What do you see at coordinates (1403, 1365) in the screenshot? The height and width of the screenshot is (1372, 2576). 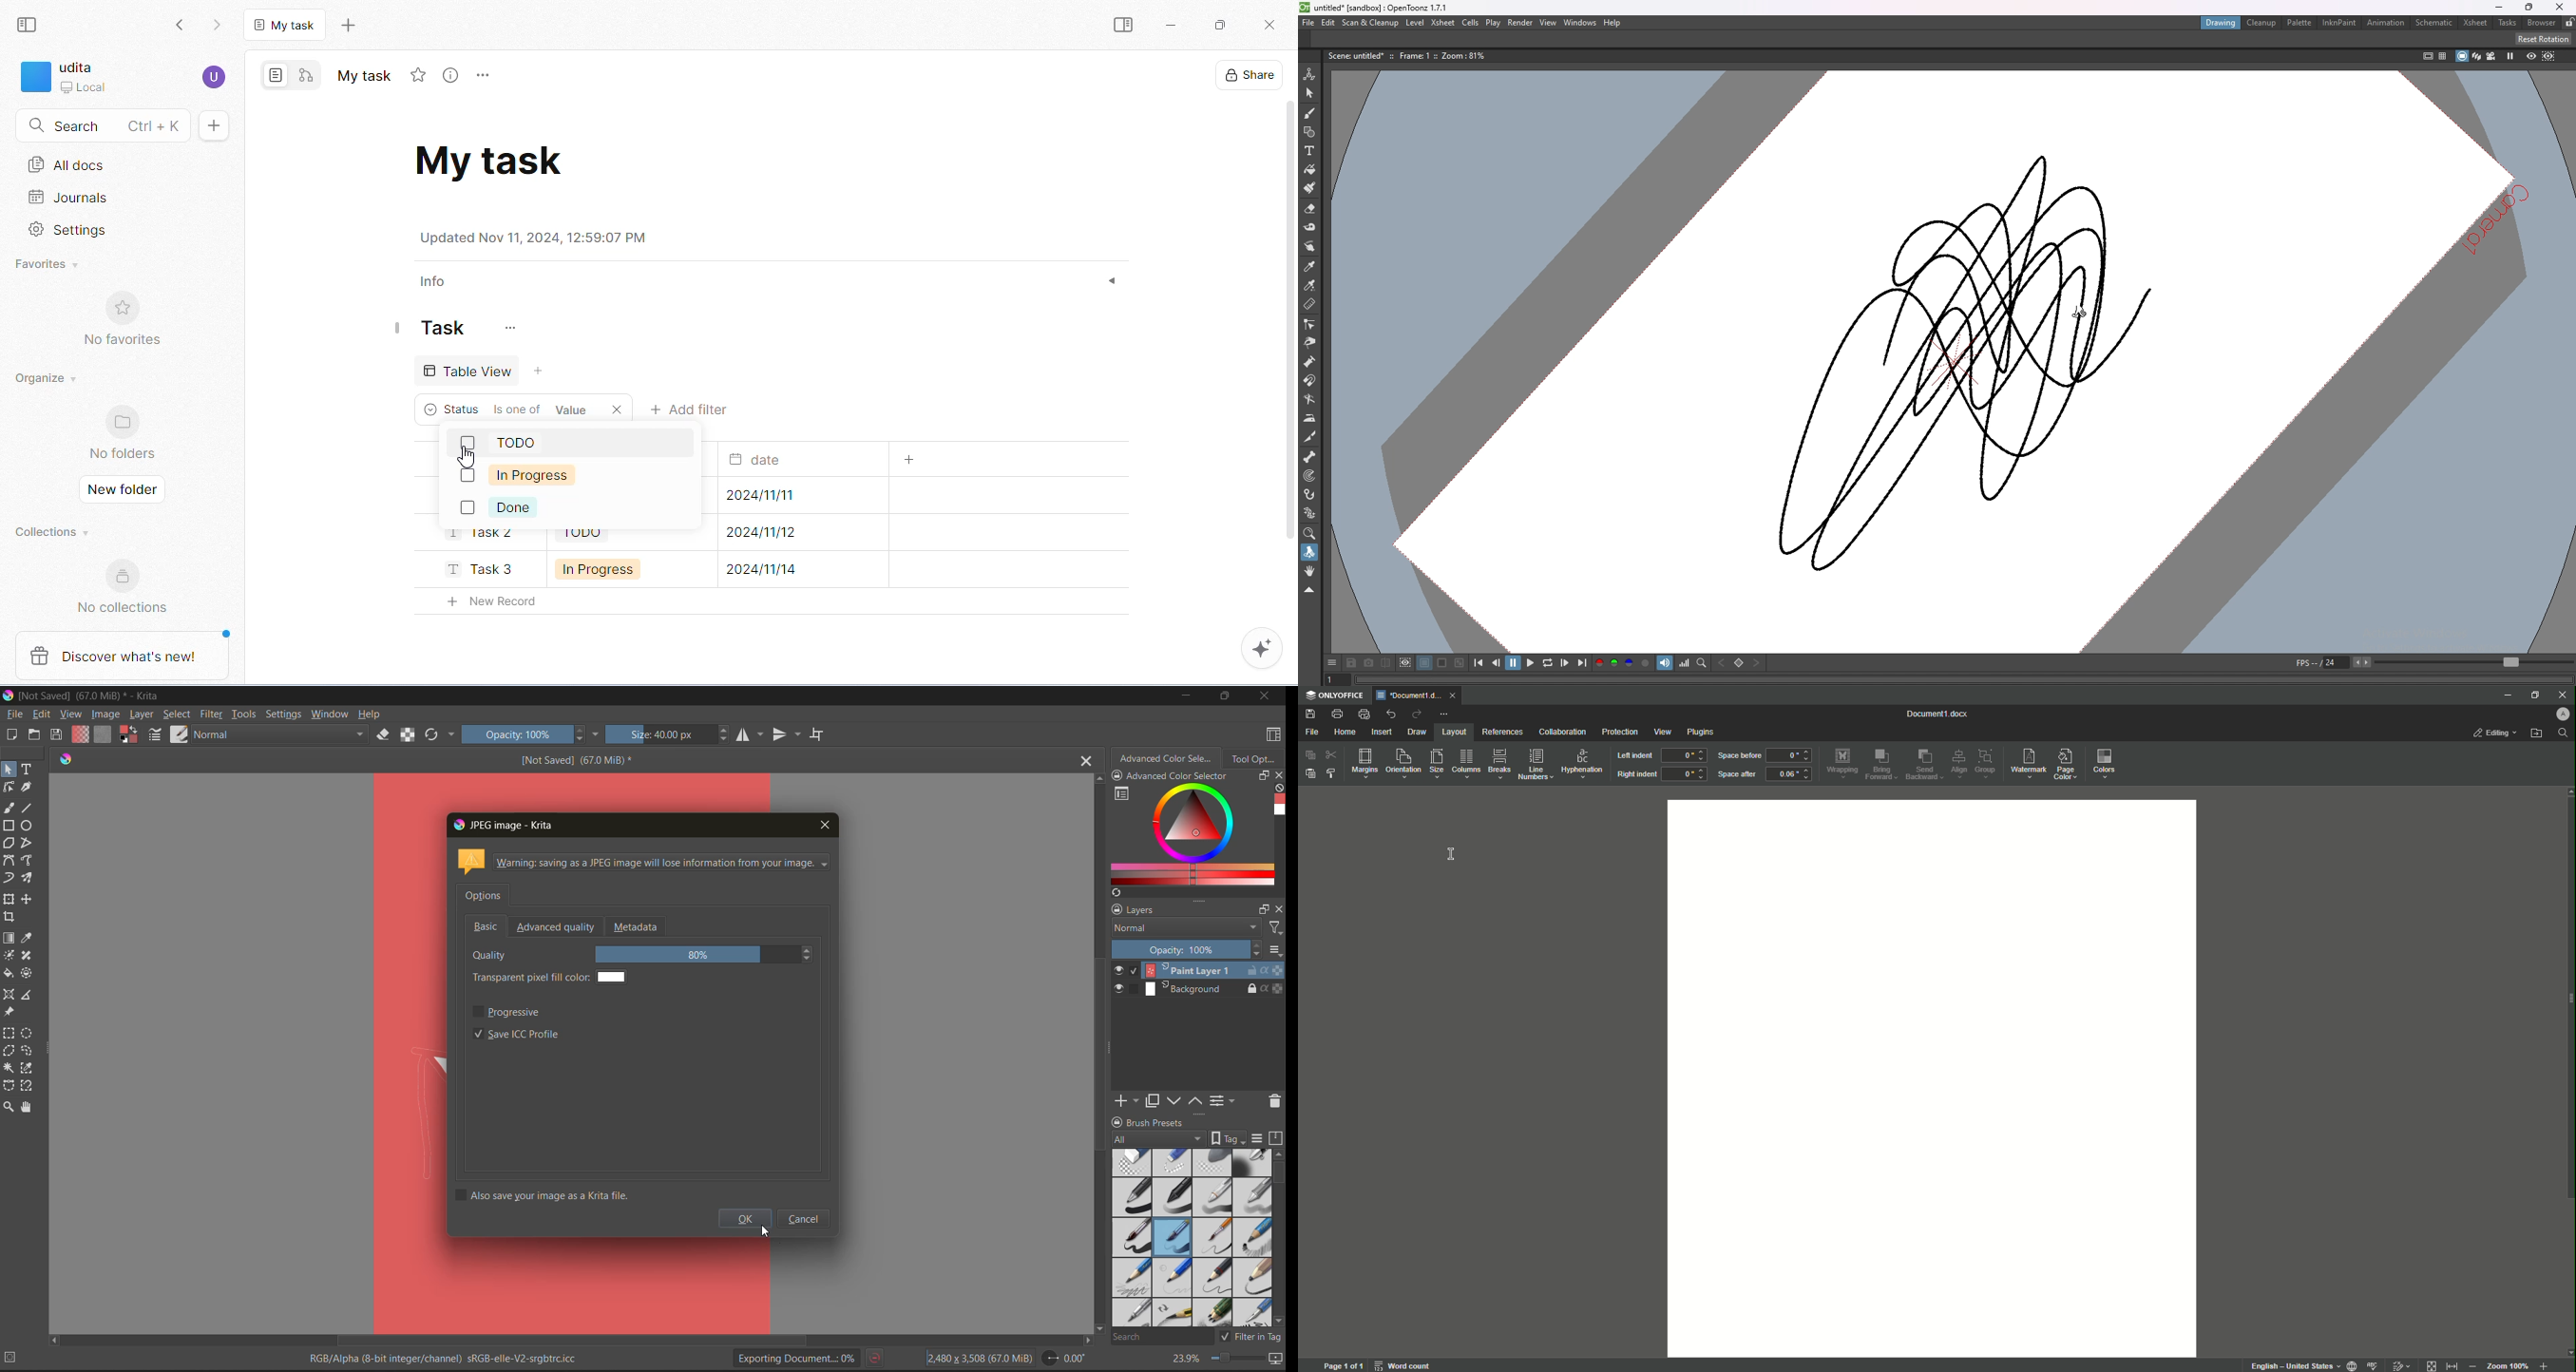 I see `Word count` at bounding box center [1403, 1365].